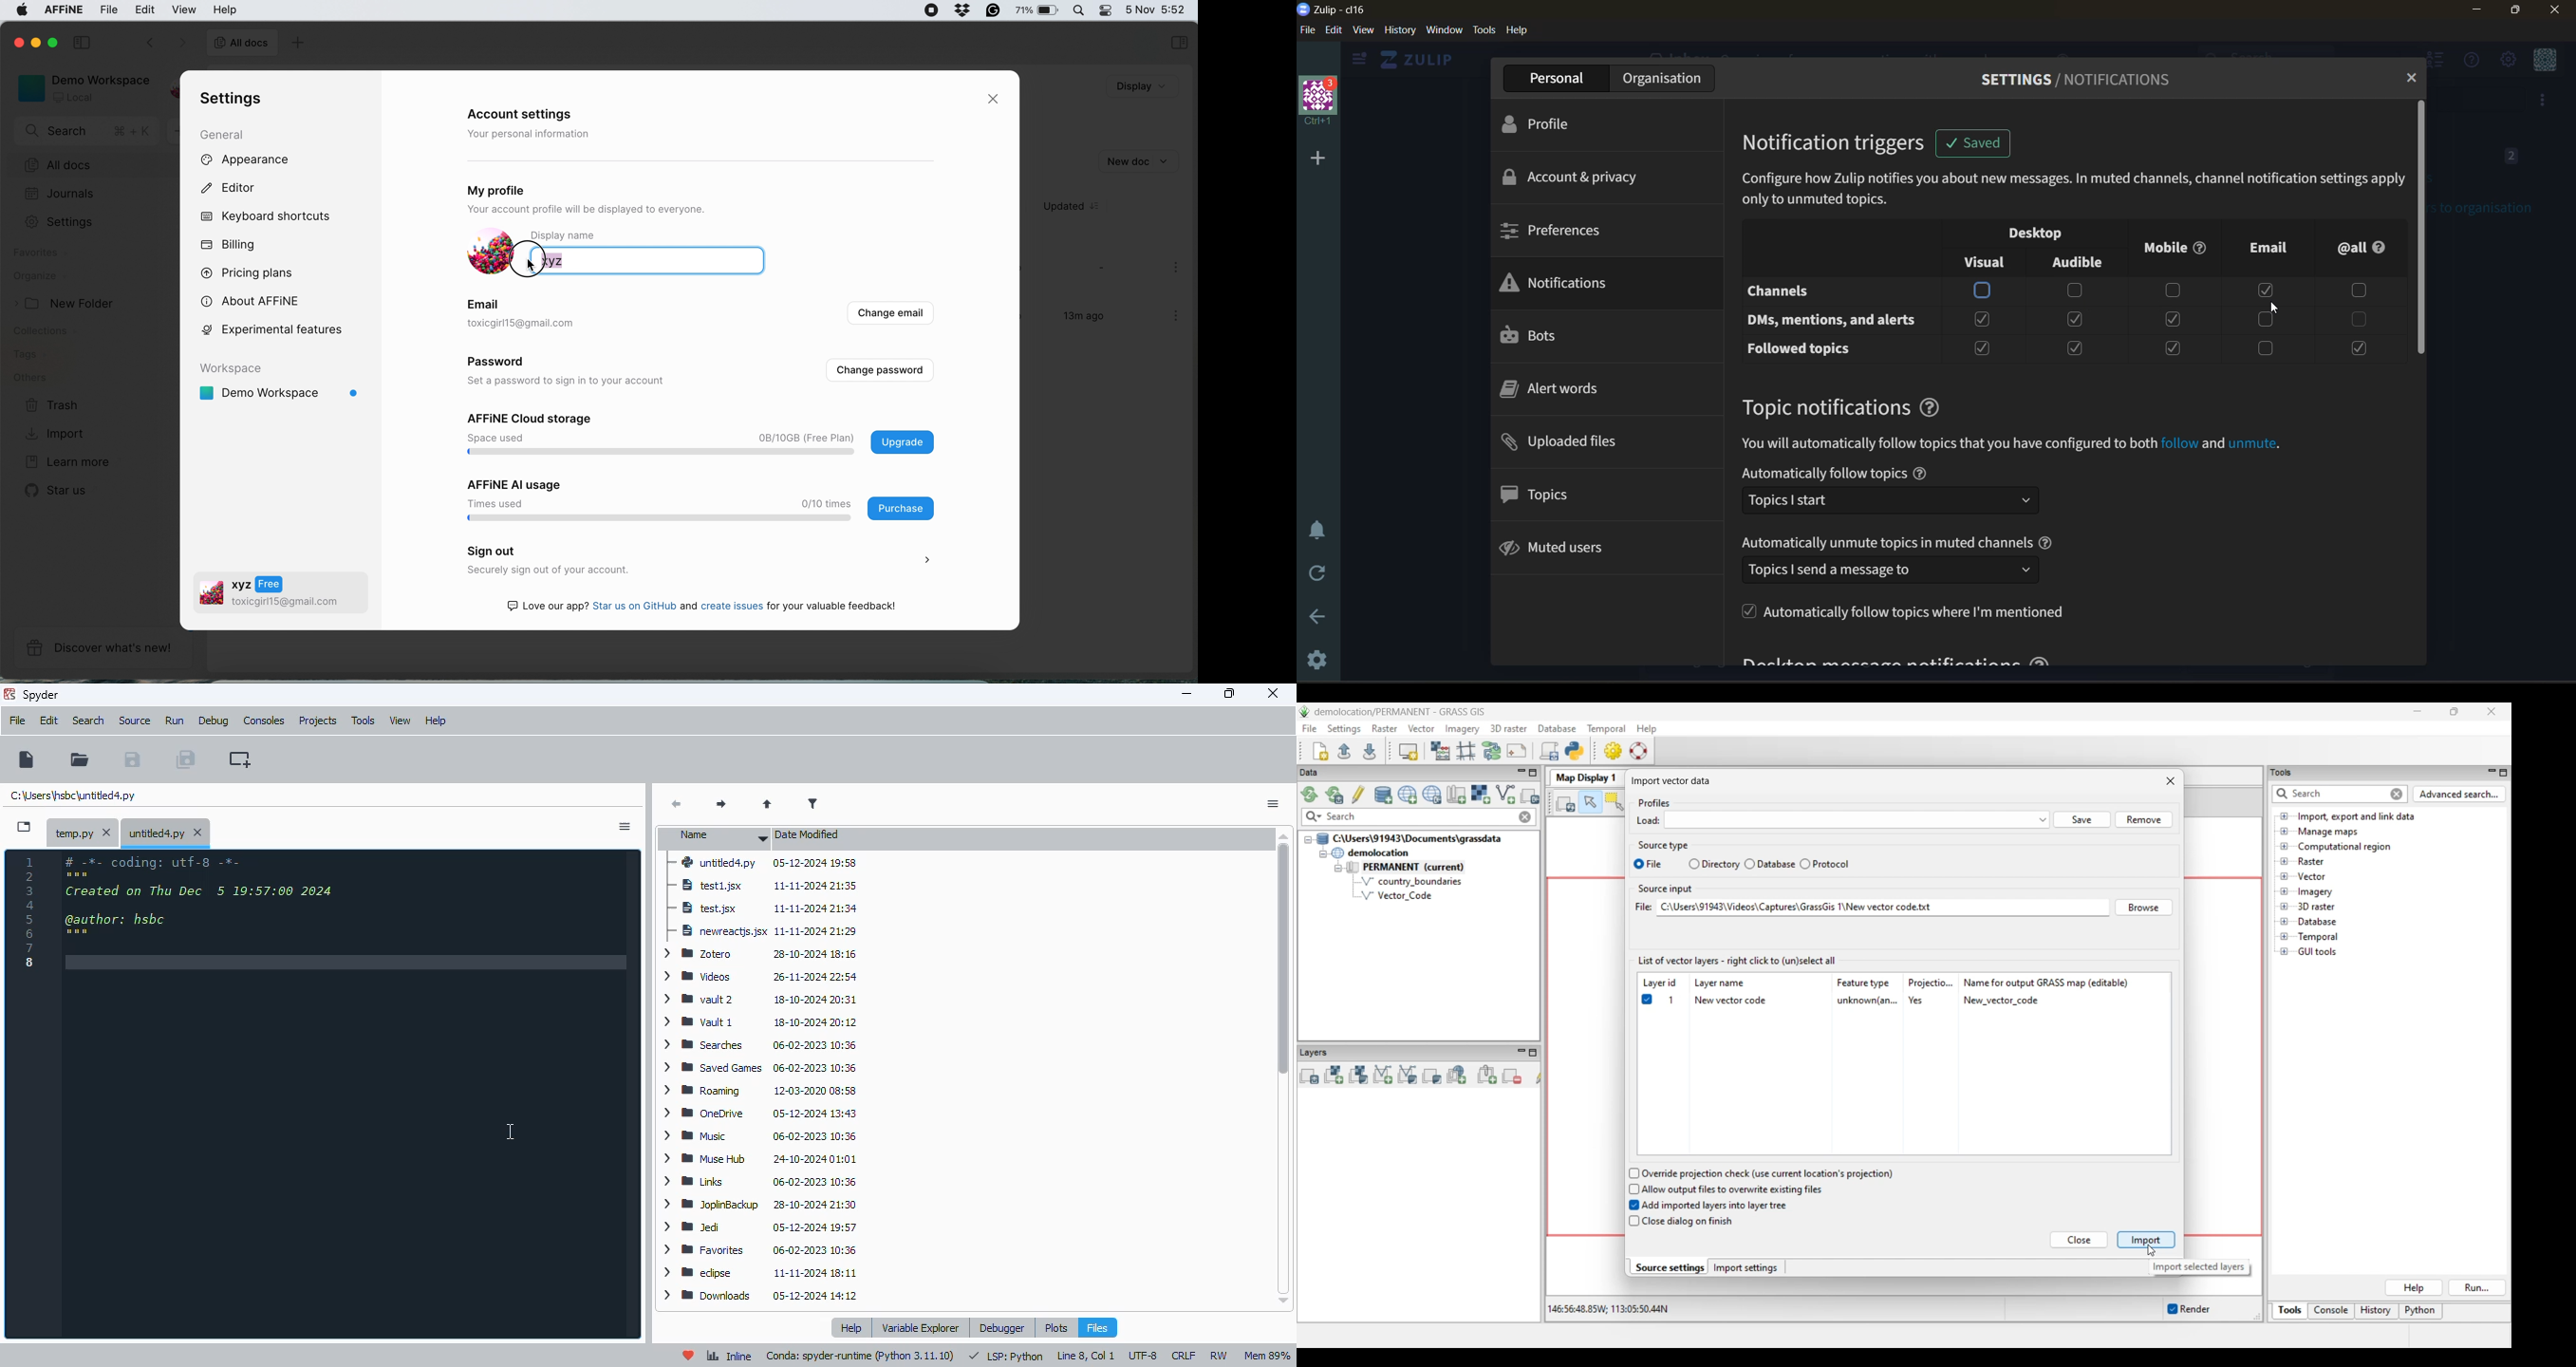 Image resolution: width=2576 pixels, height=1372 pixels. I want to click on consoles, so click(264, 720).